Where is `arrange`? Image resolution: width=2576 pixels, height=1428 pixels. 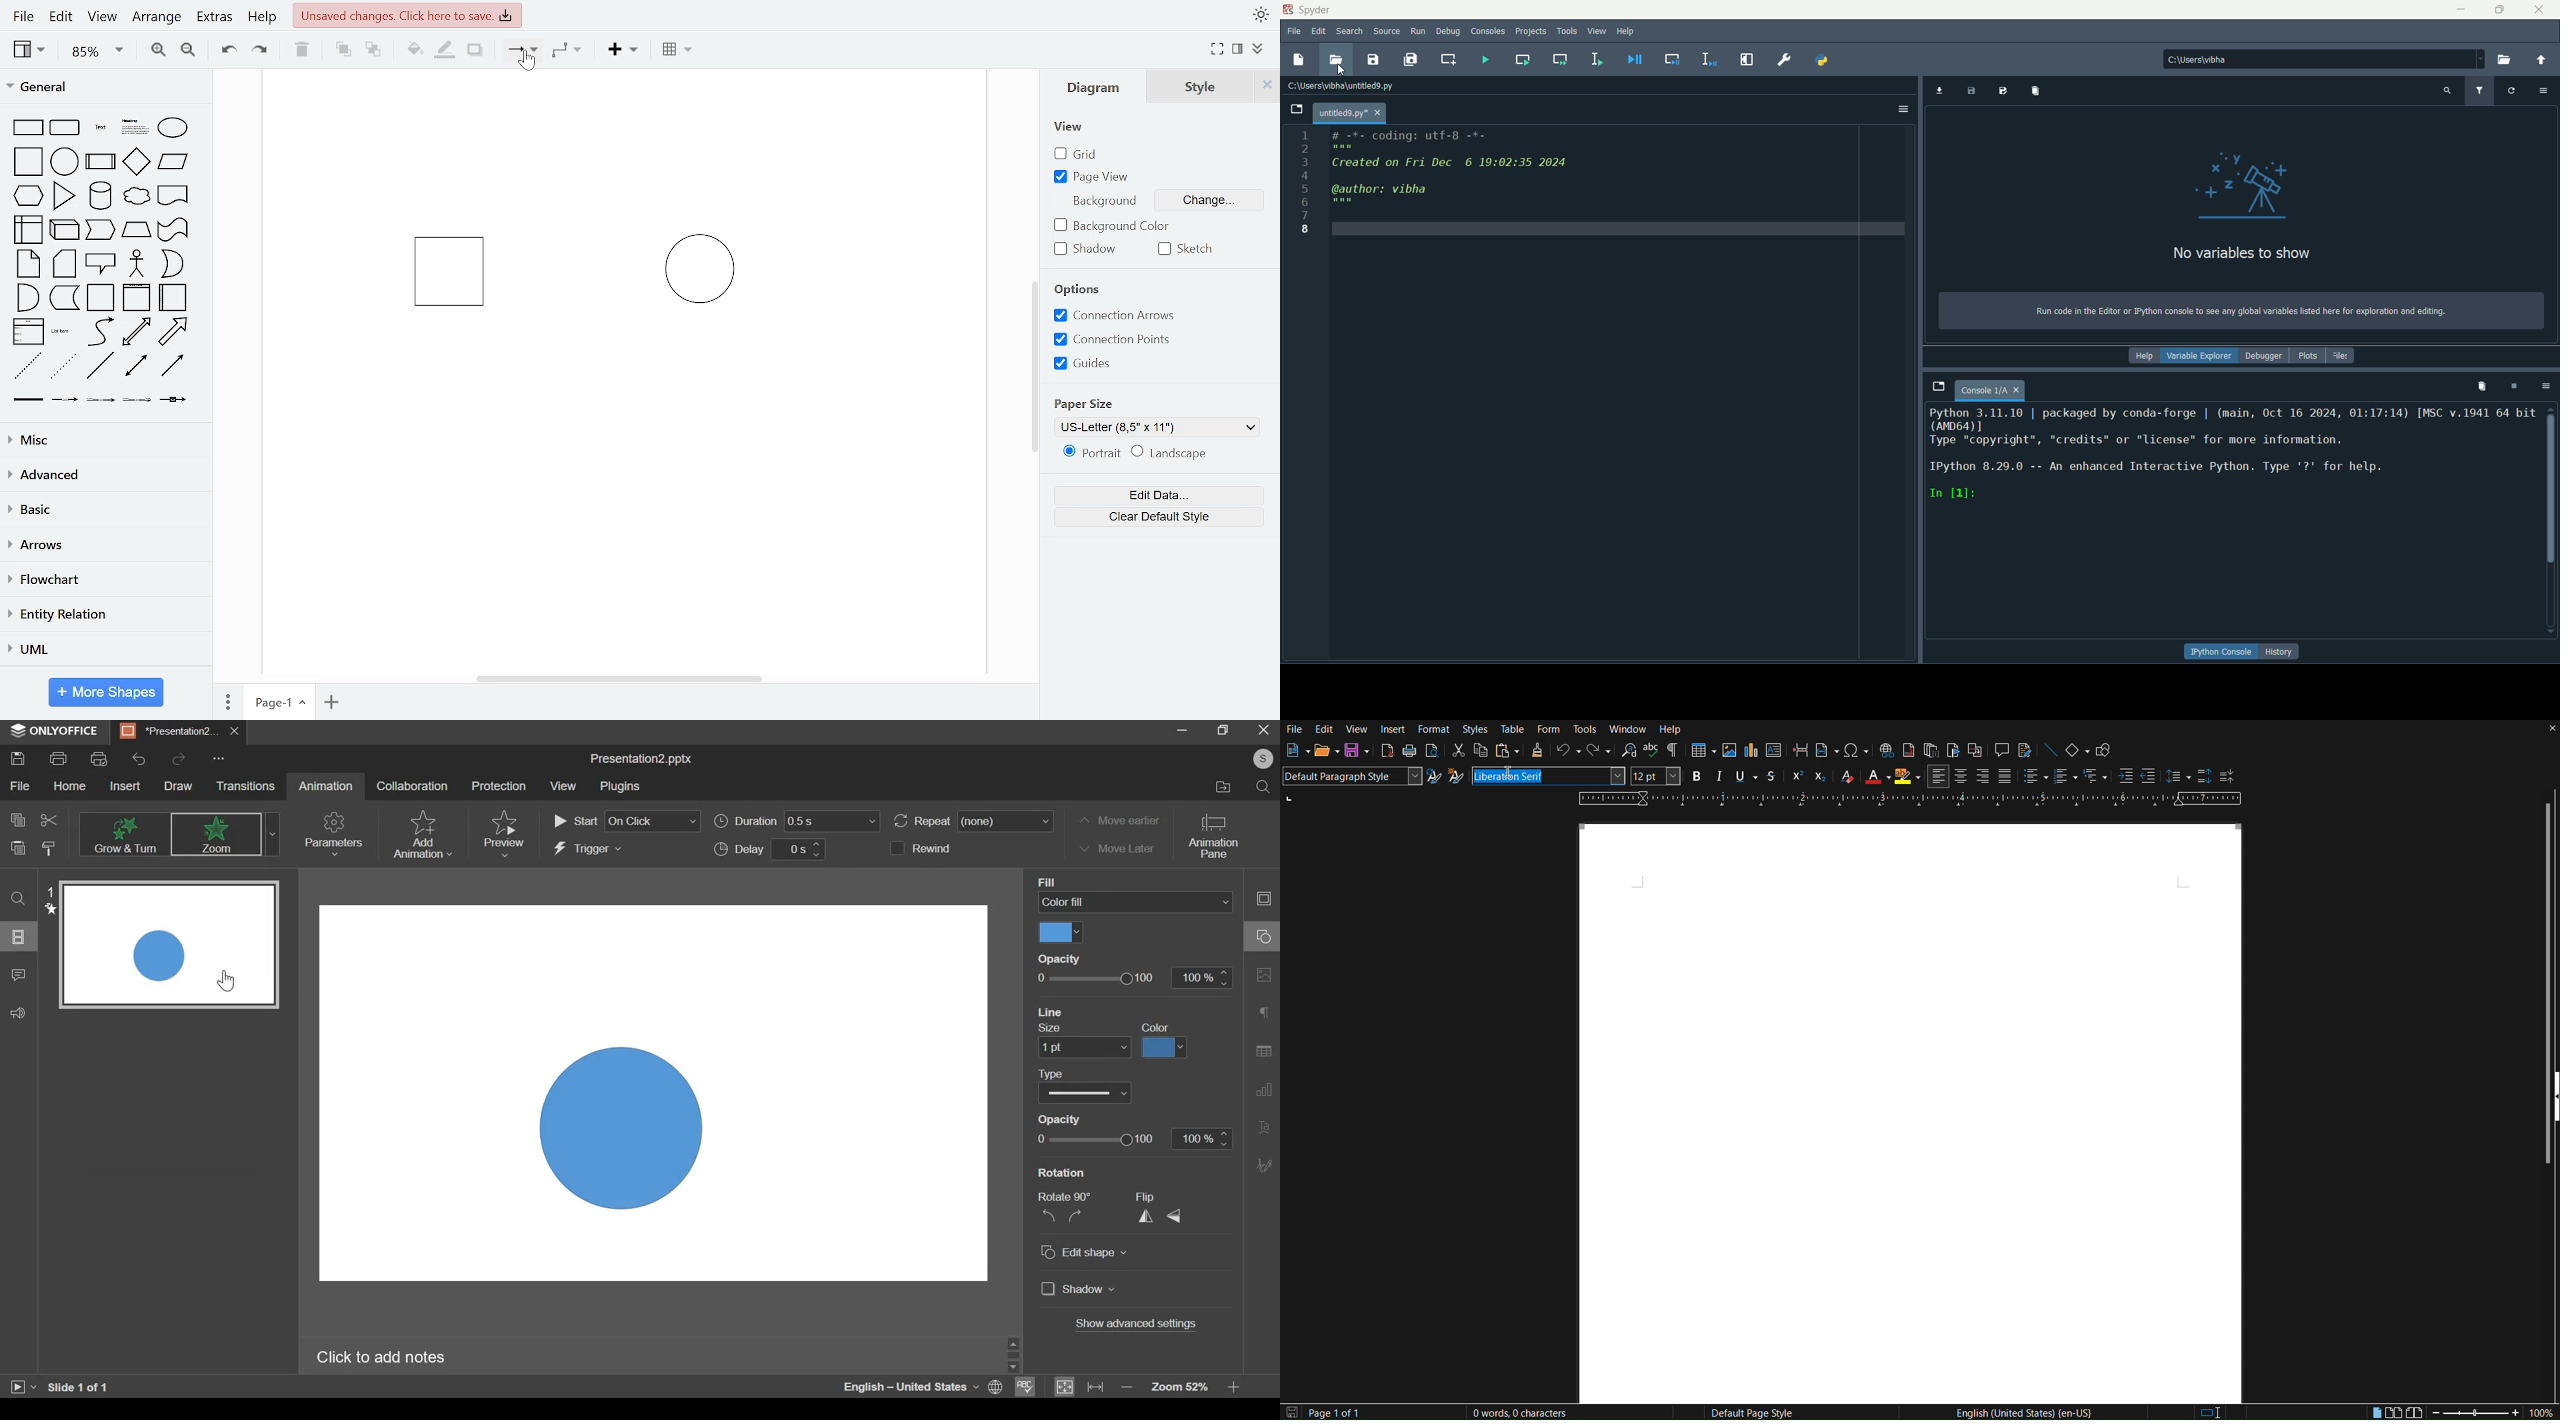
arrange is located at coordinates (157, 18).